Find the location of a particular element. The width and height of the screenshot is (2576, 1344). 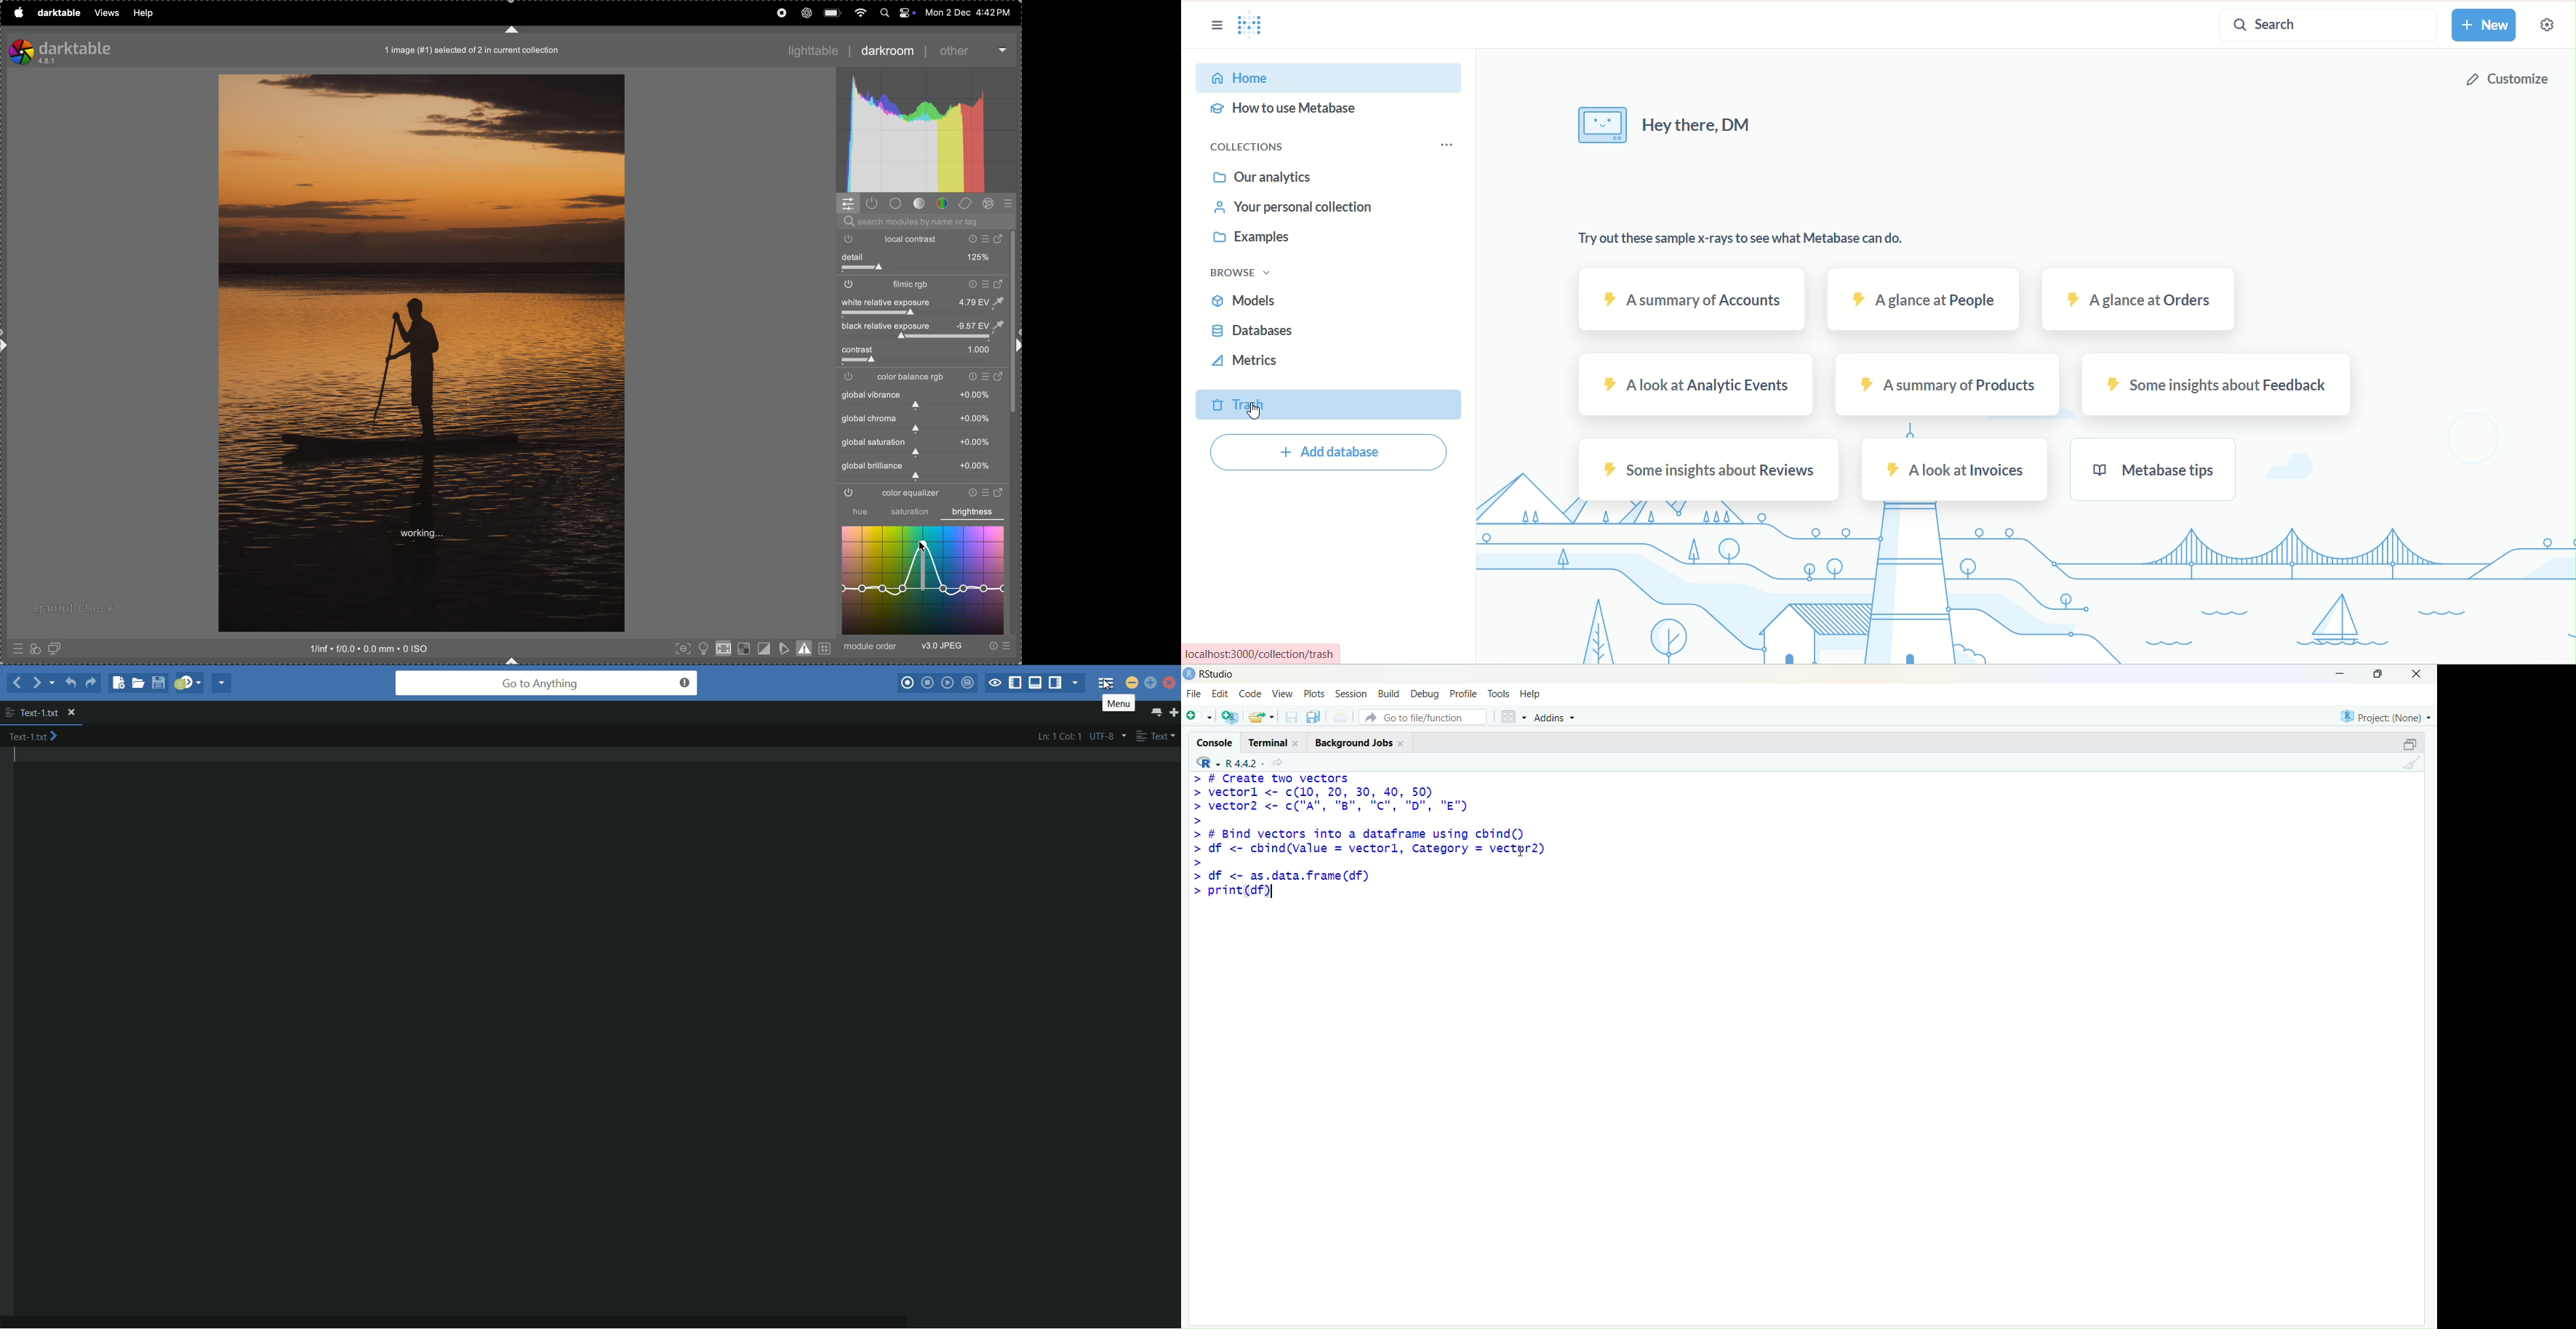

Build is located at coordinates (1389, 693).